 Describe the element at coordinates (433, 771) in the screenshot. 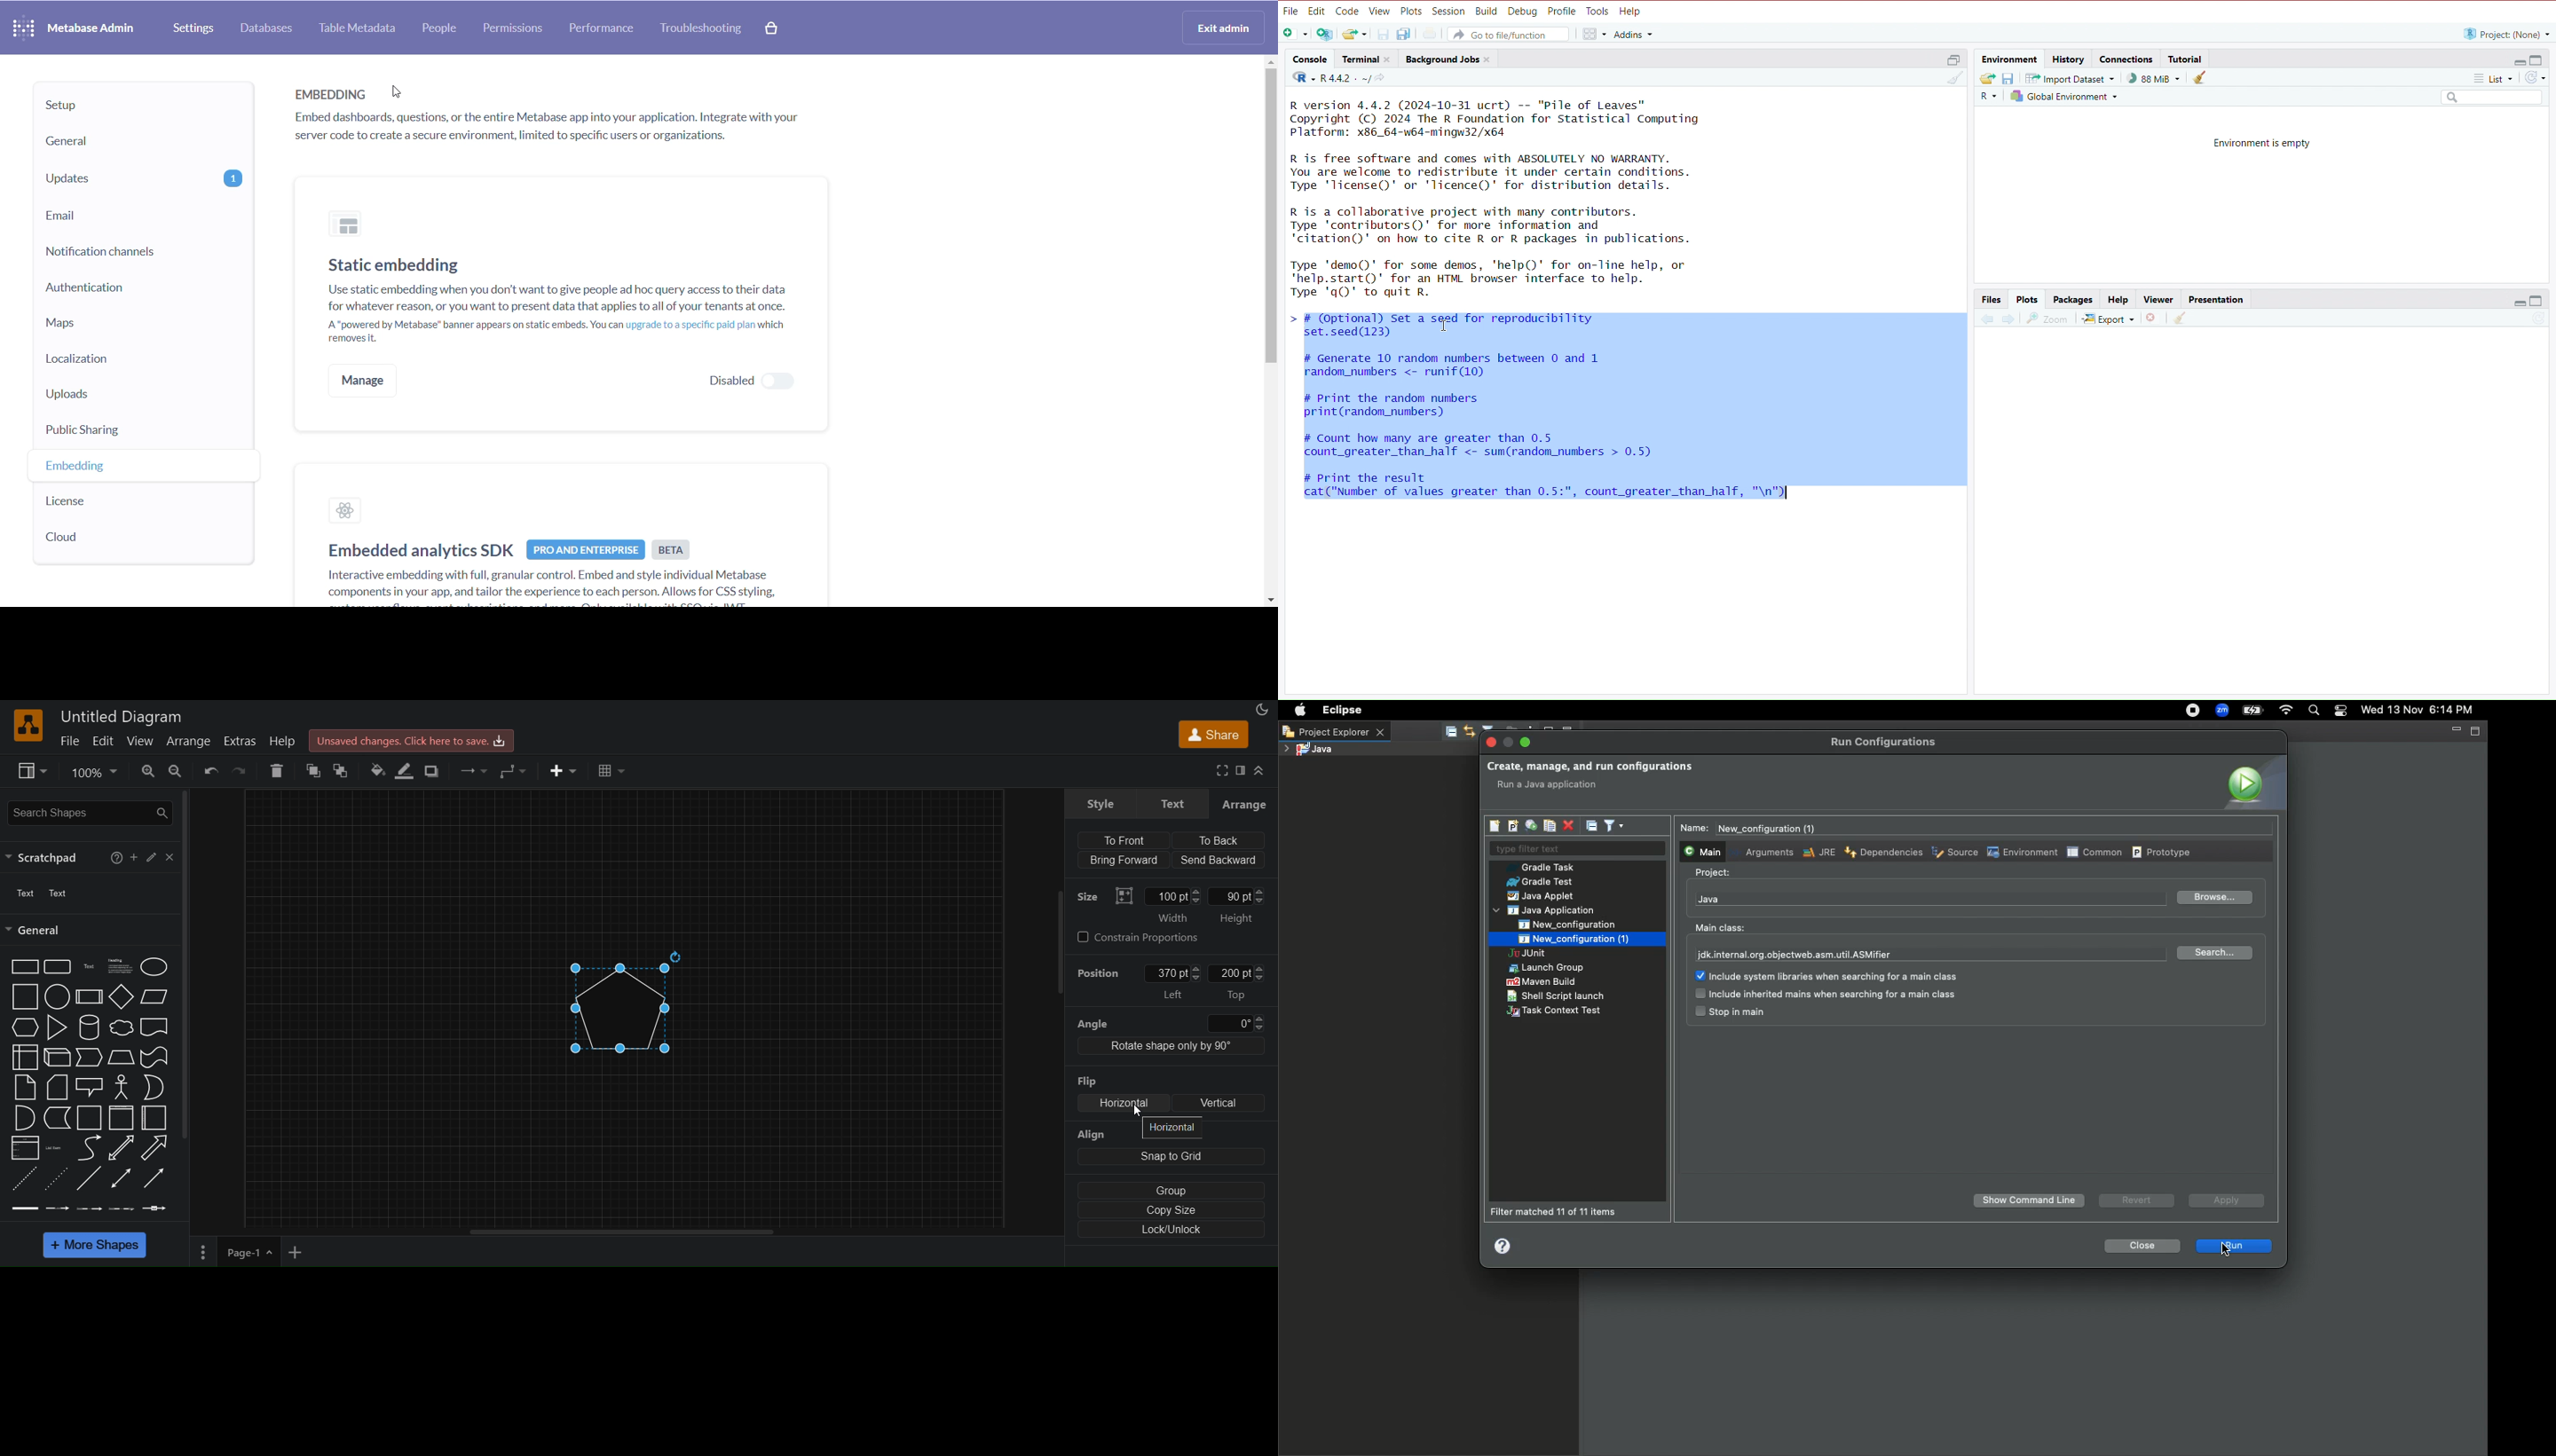

I see `shadow` at that location.